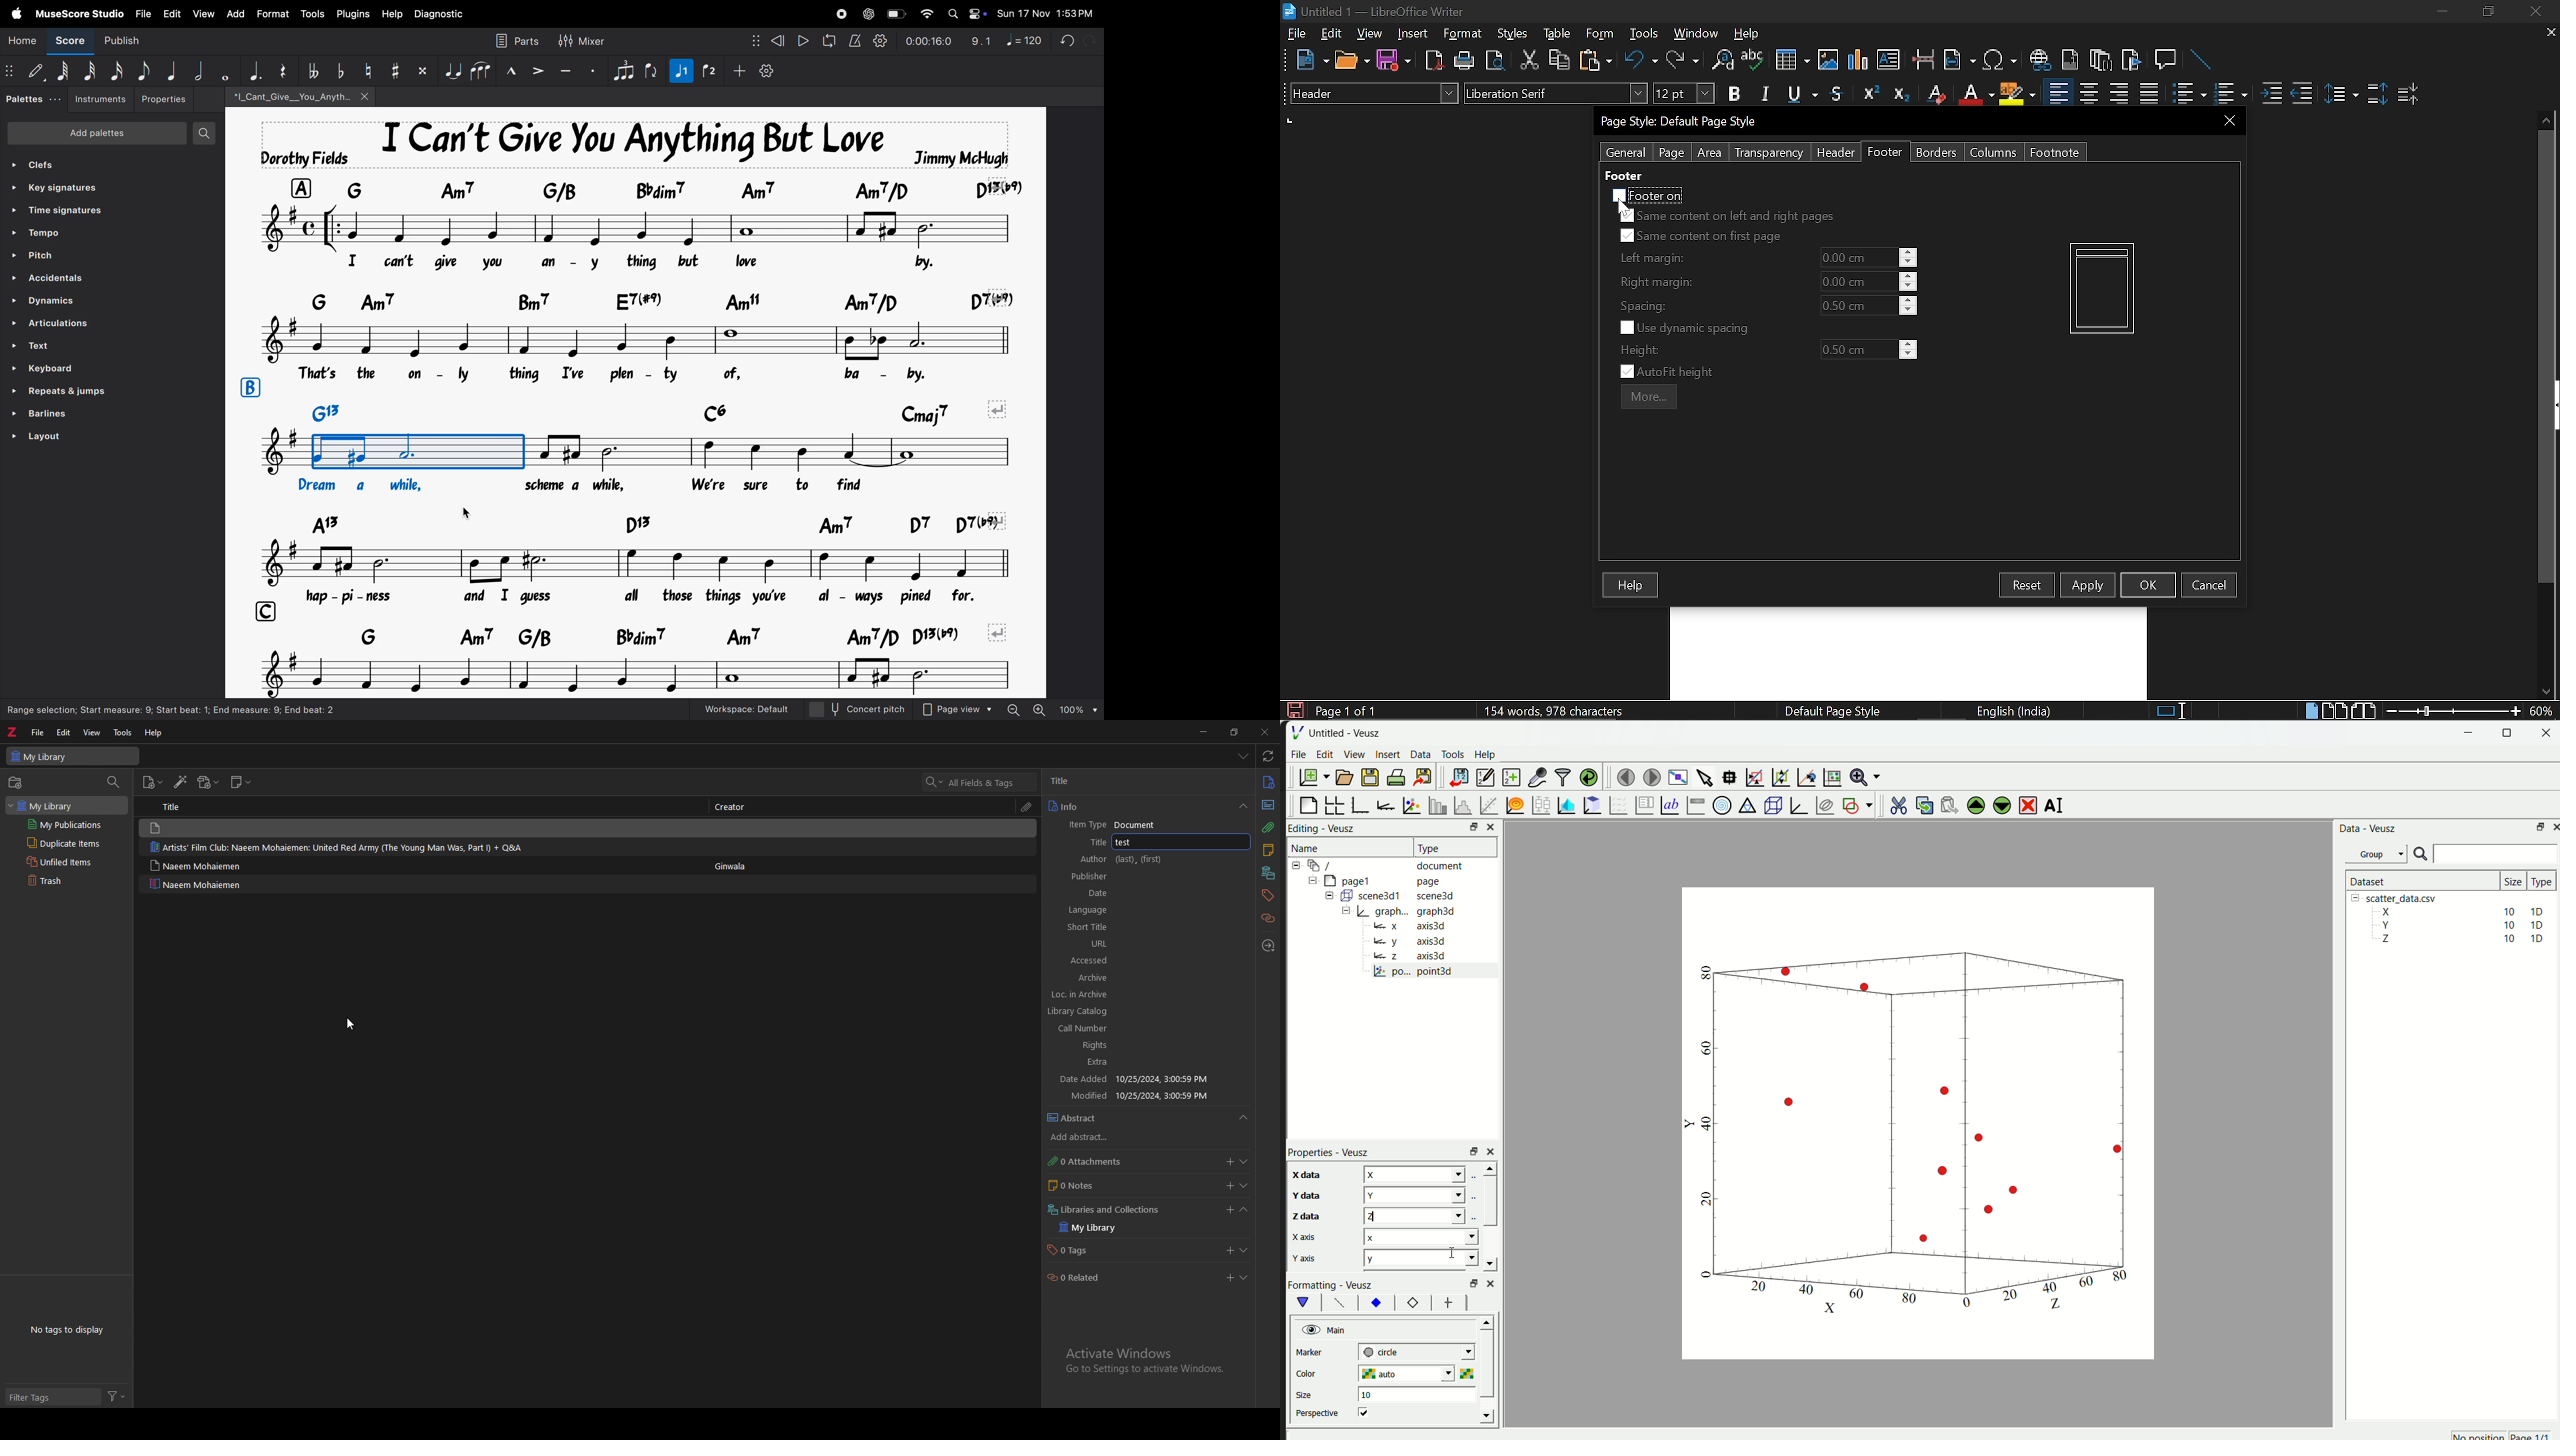 Image resolution: width=2576 pixels, height=1456 pixels. Describe the element at coordinates (648, 635) in the screenshot. I see `notes keys` at that location.